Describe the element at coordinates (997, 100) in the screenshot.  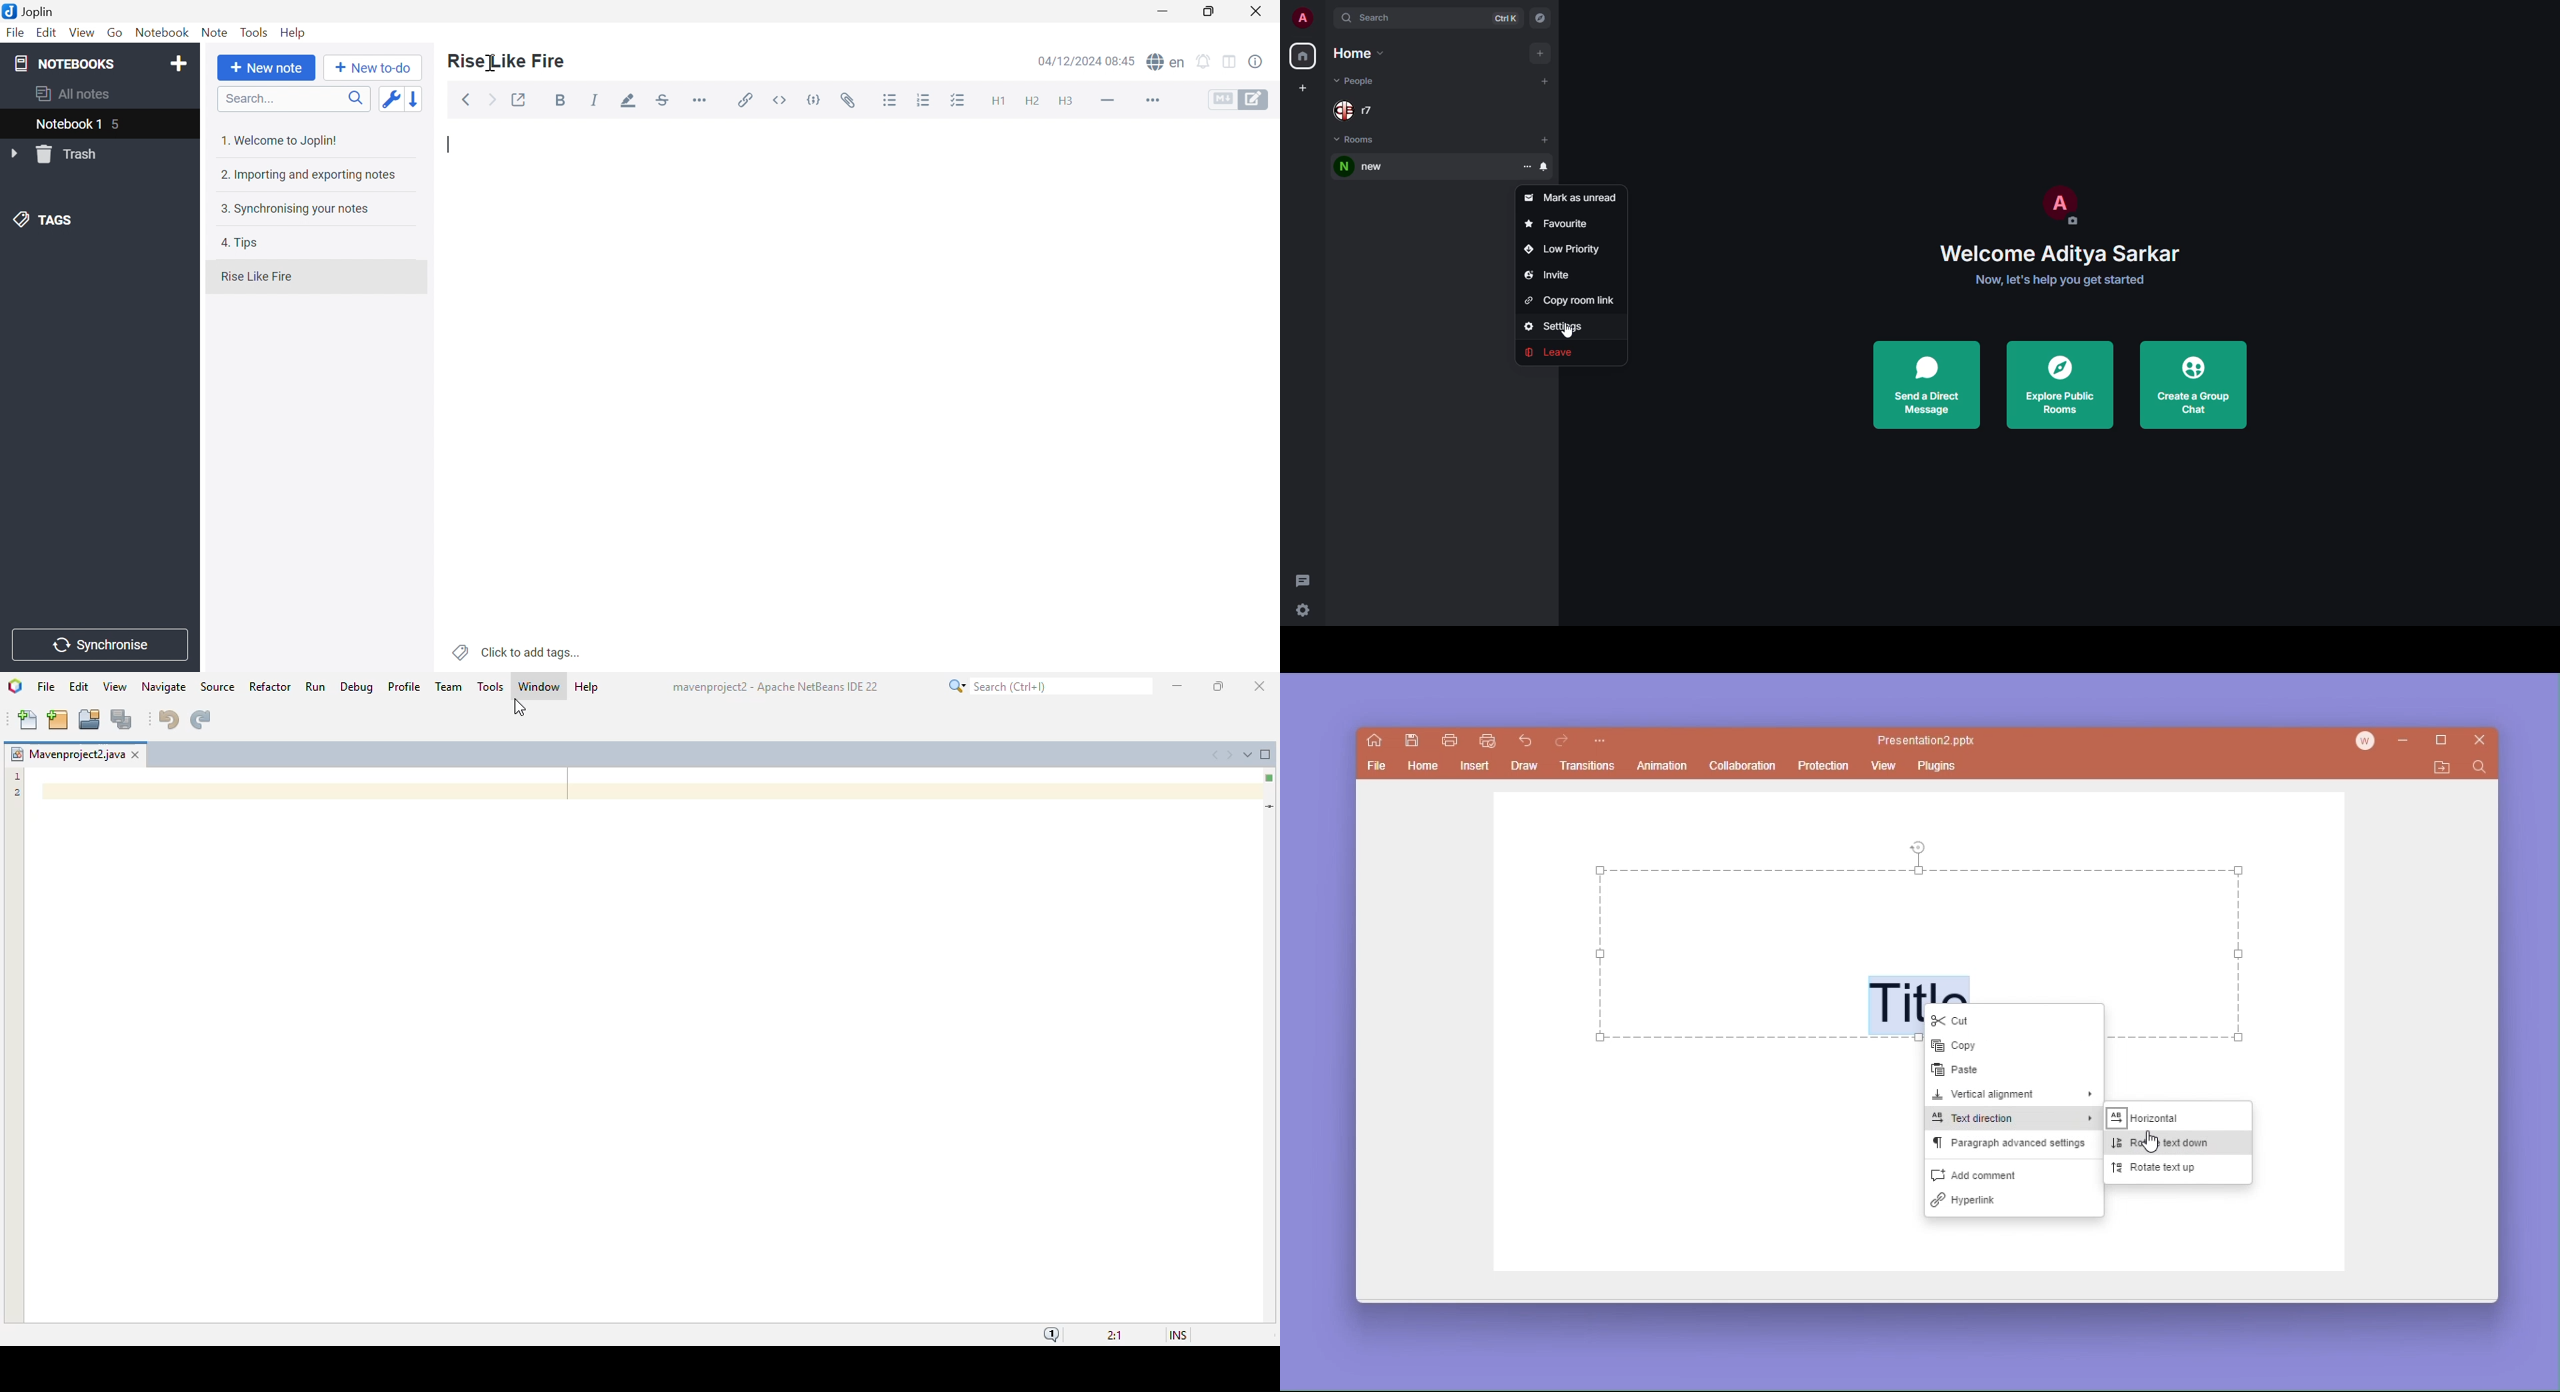
I see `Heading 1` at that location.